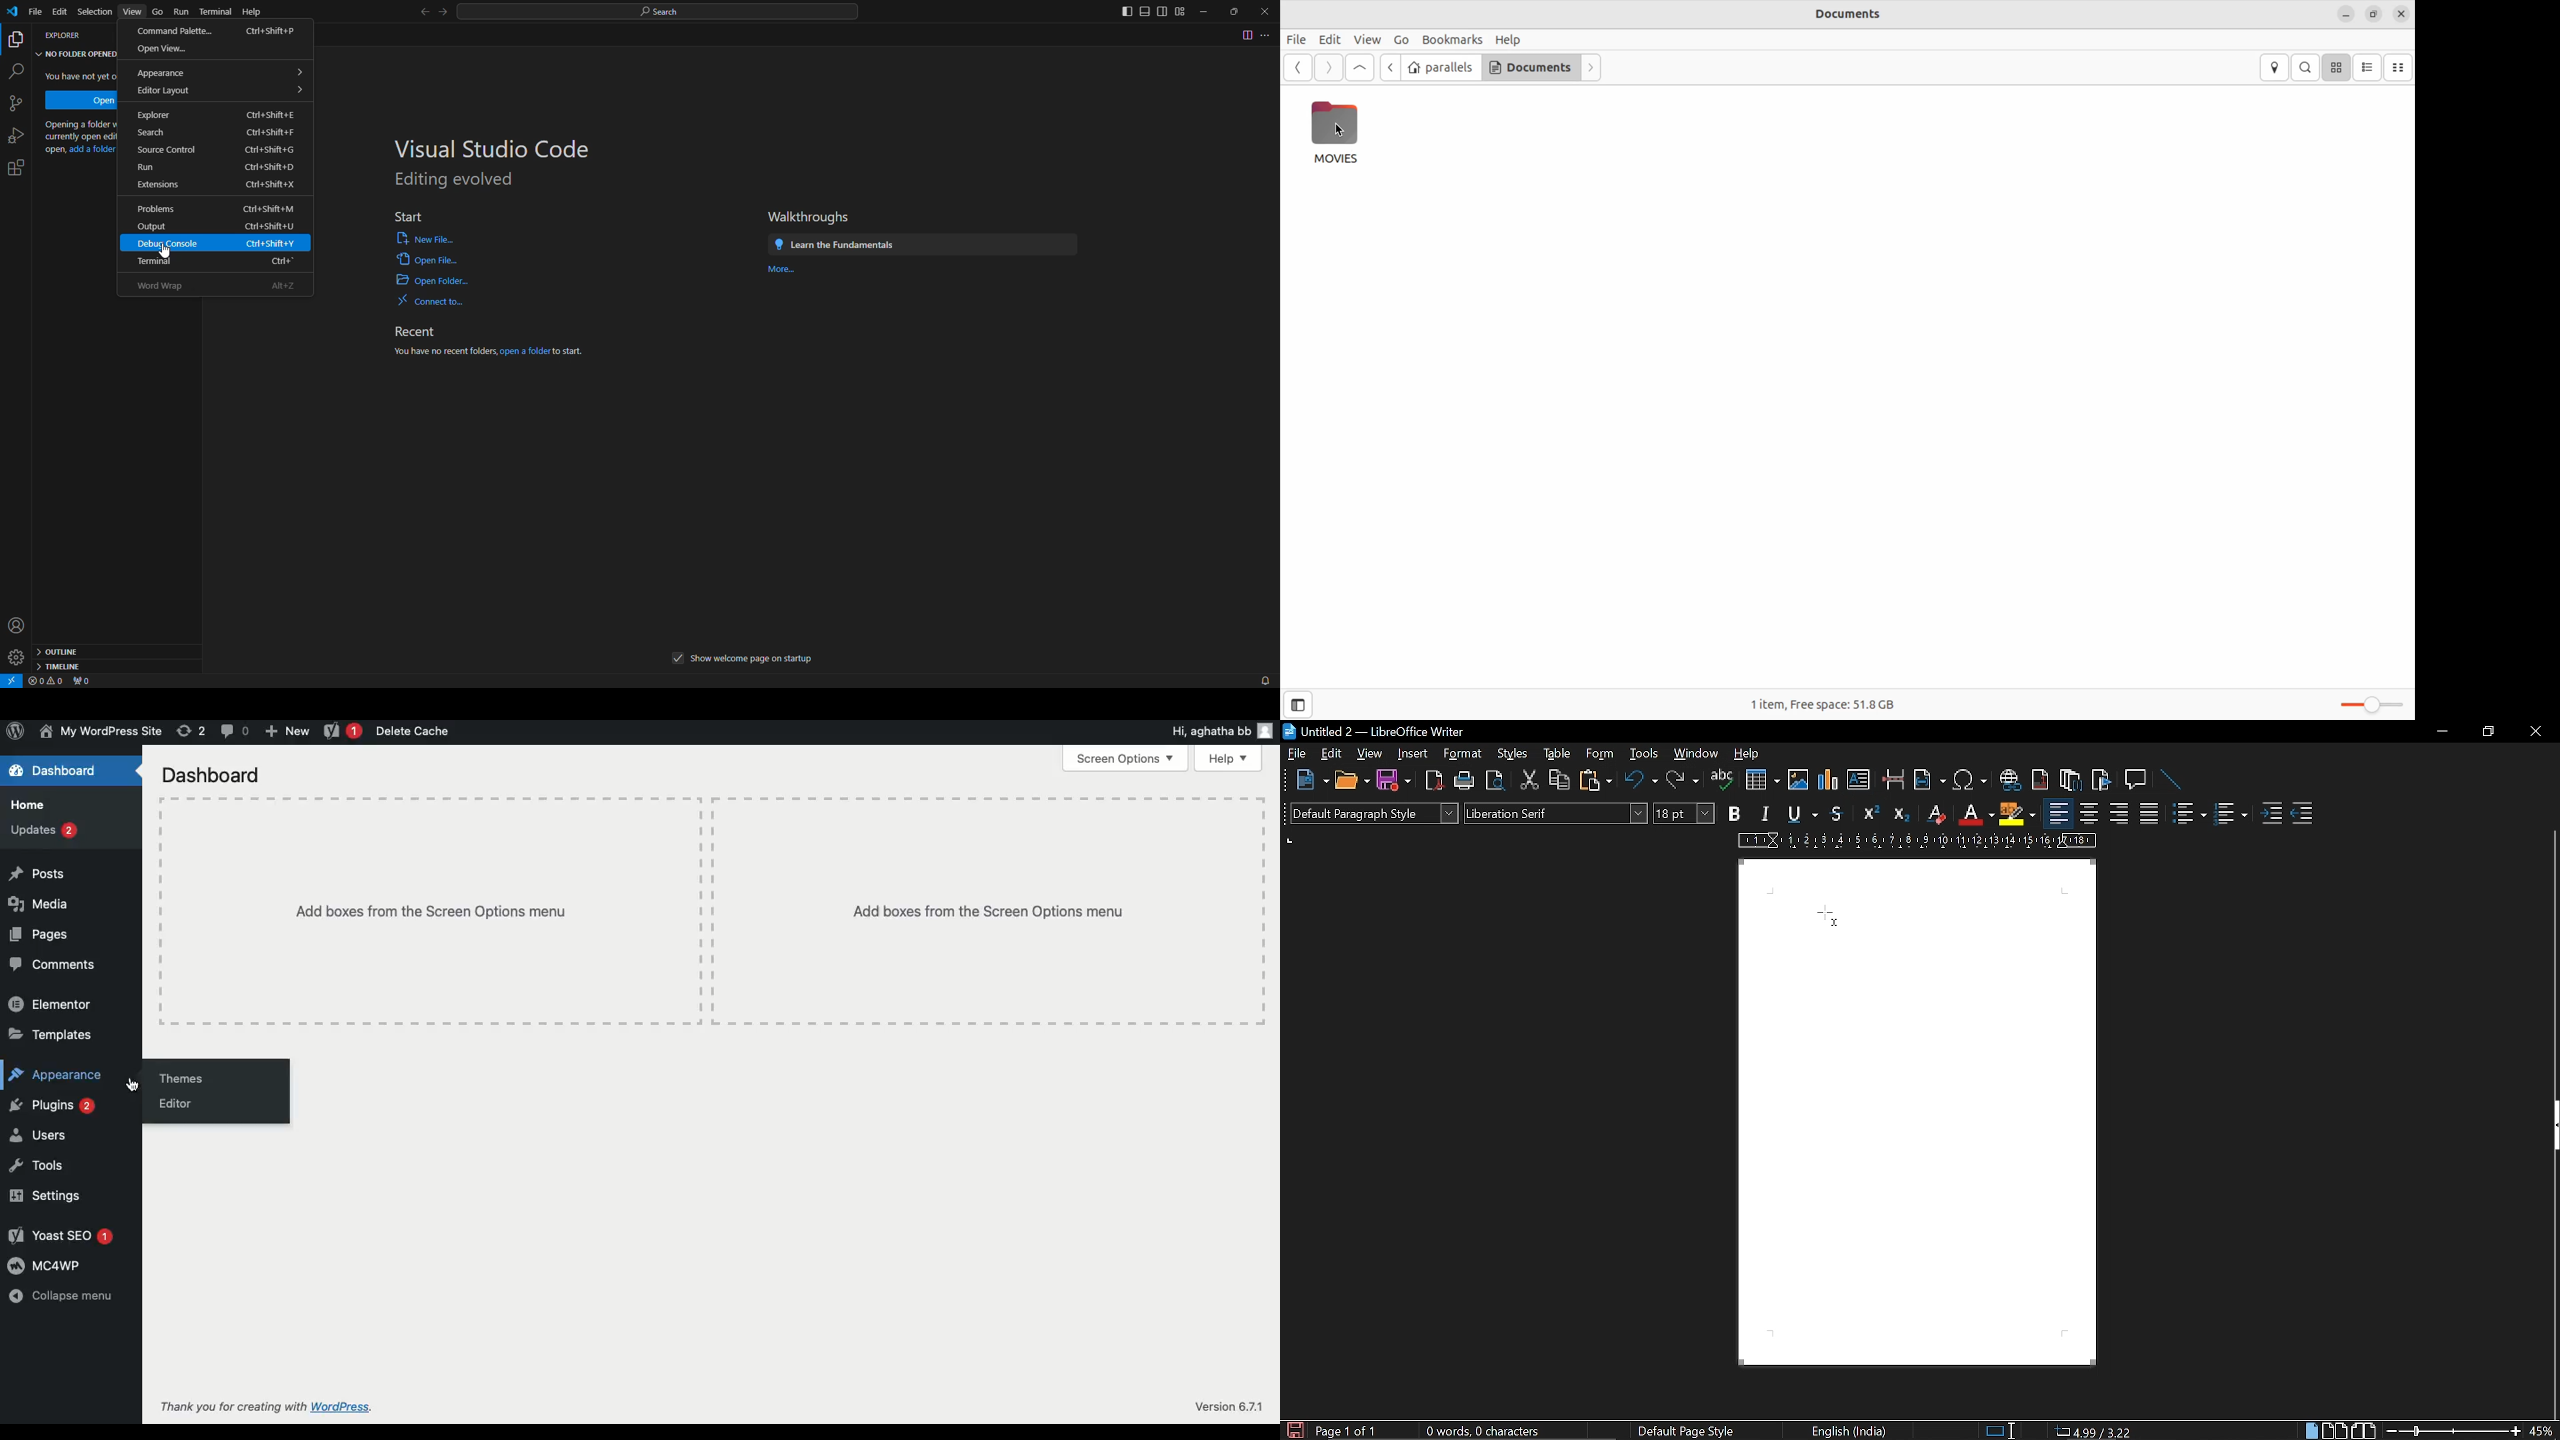  Describe the element at coordinates (1493, 781) in the screenshot. I see `toggle print preview` at that location.